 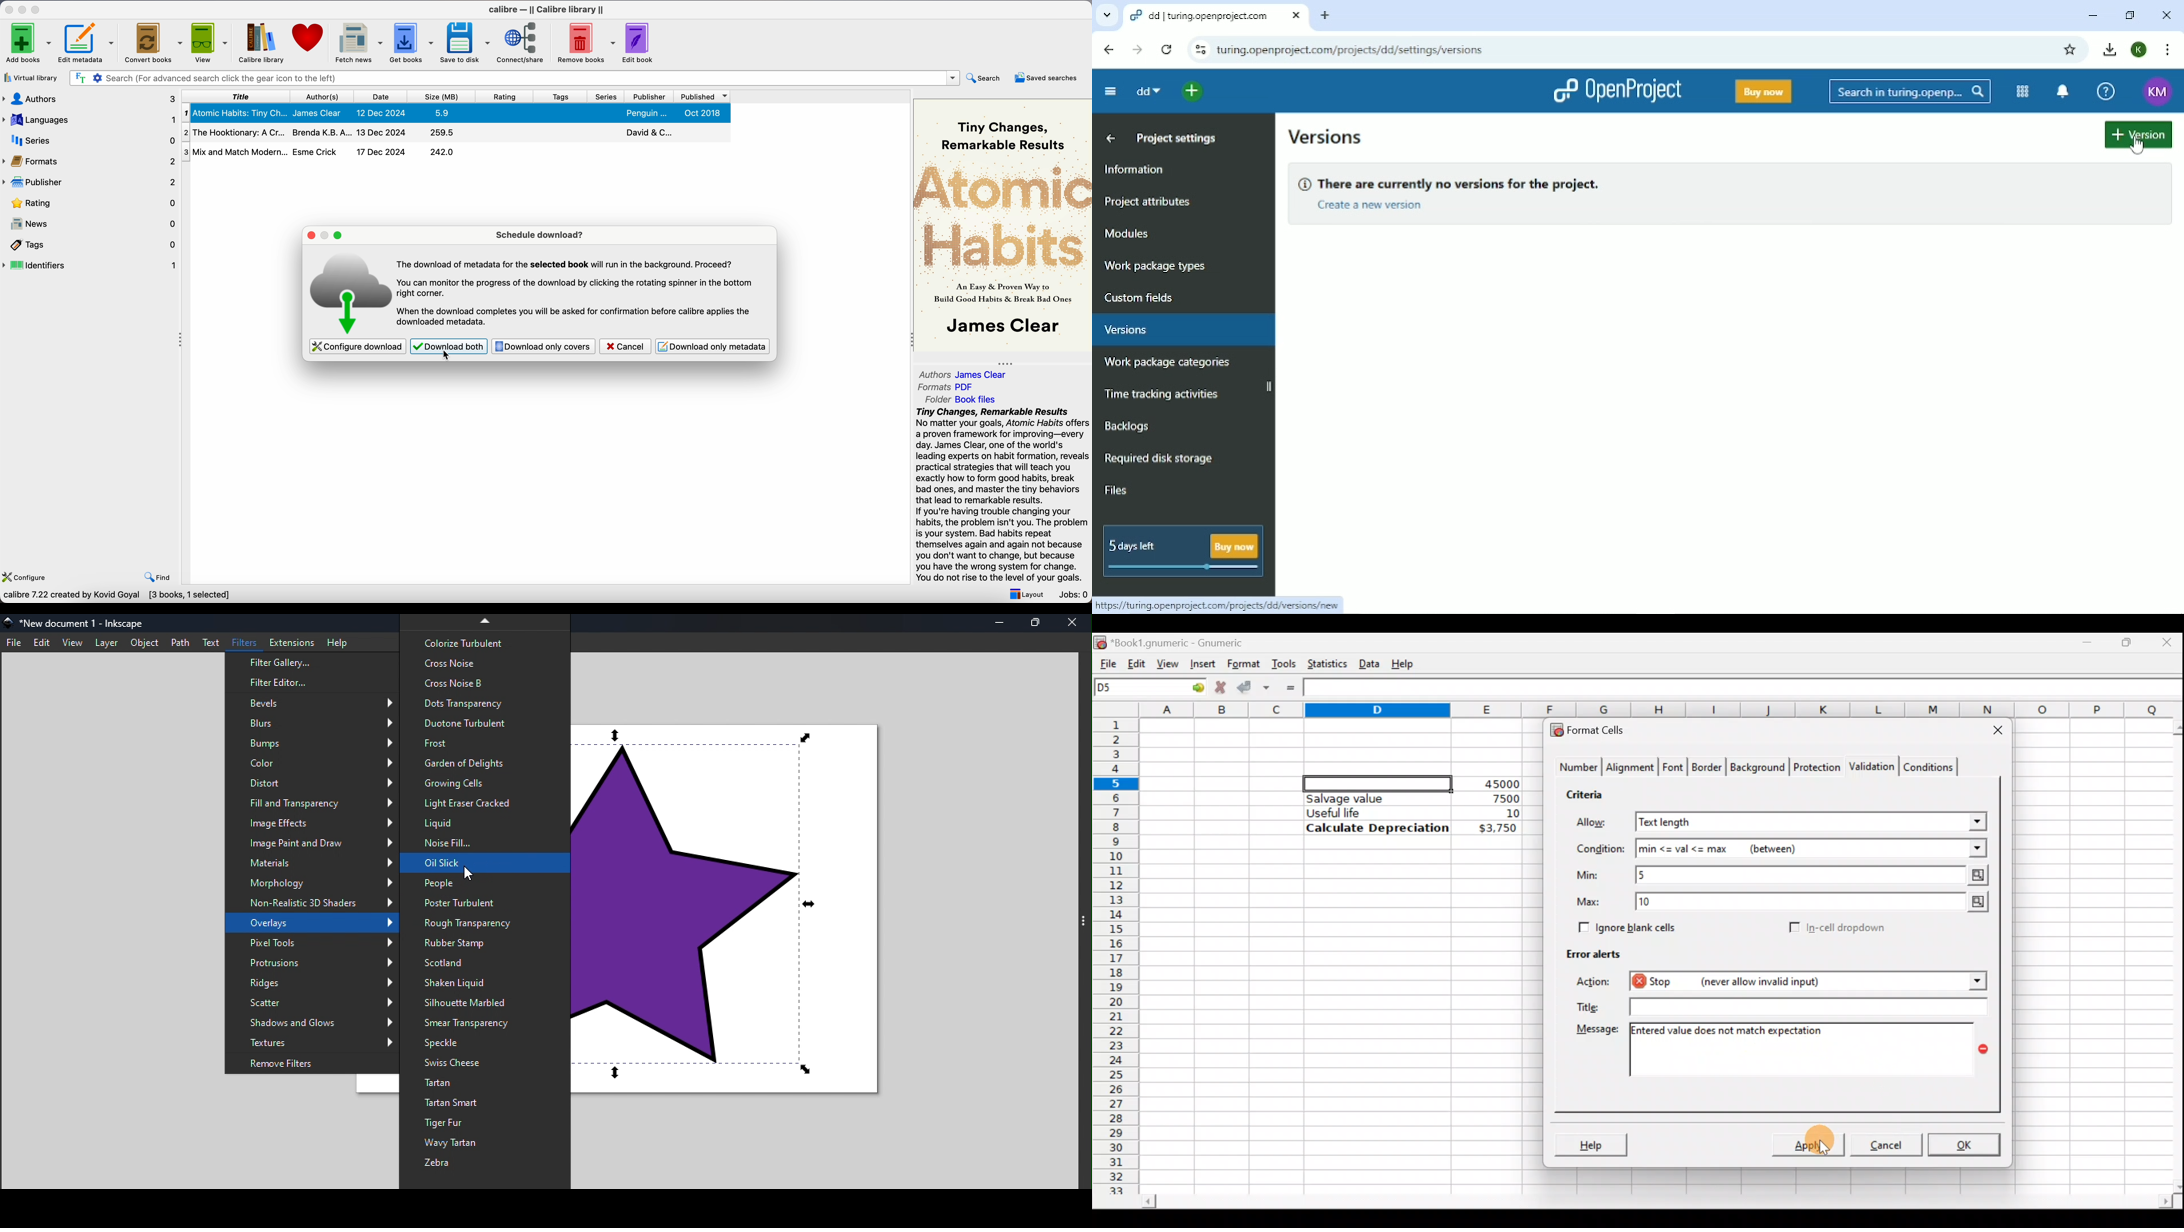 I want to click on title, so click(x=240, y=96).